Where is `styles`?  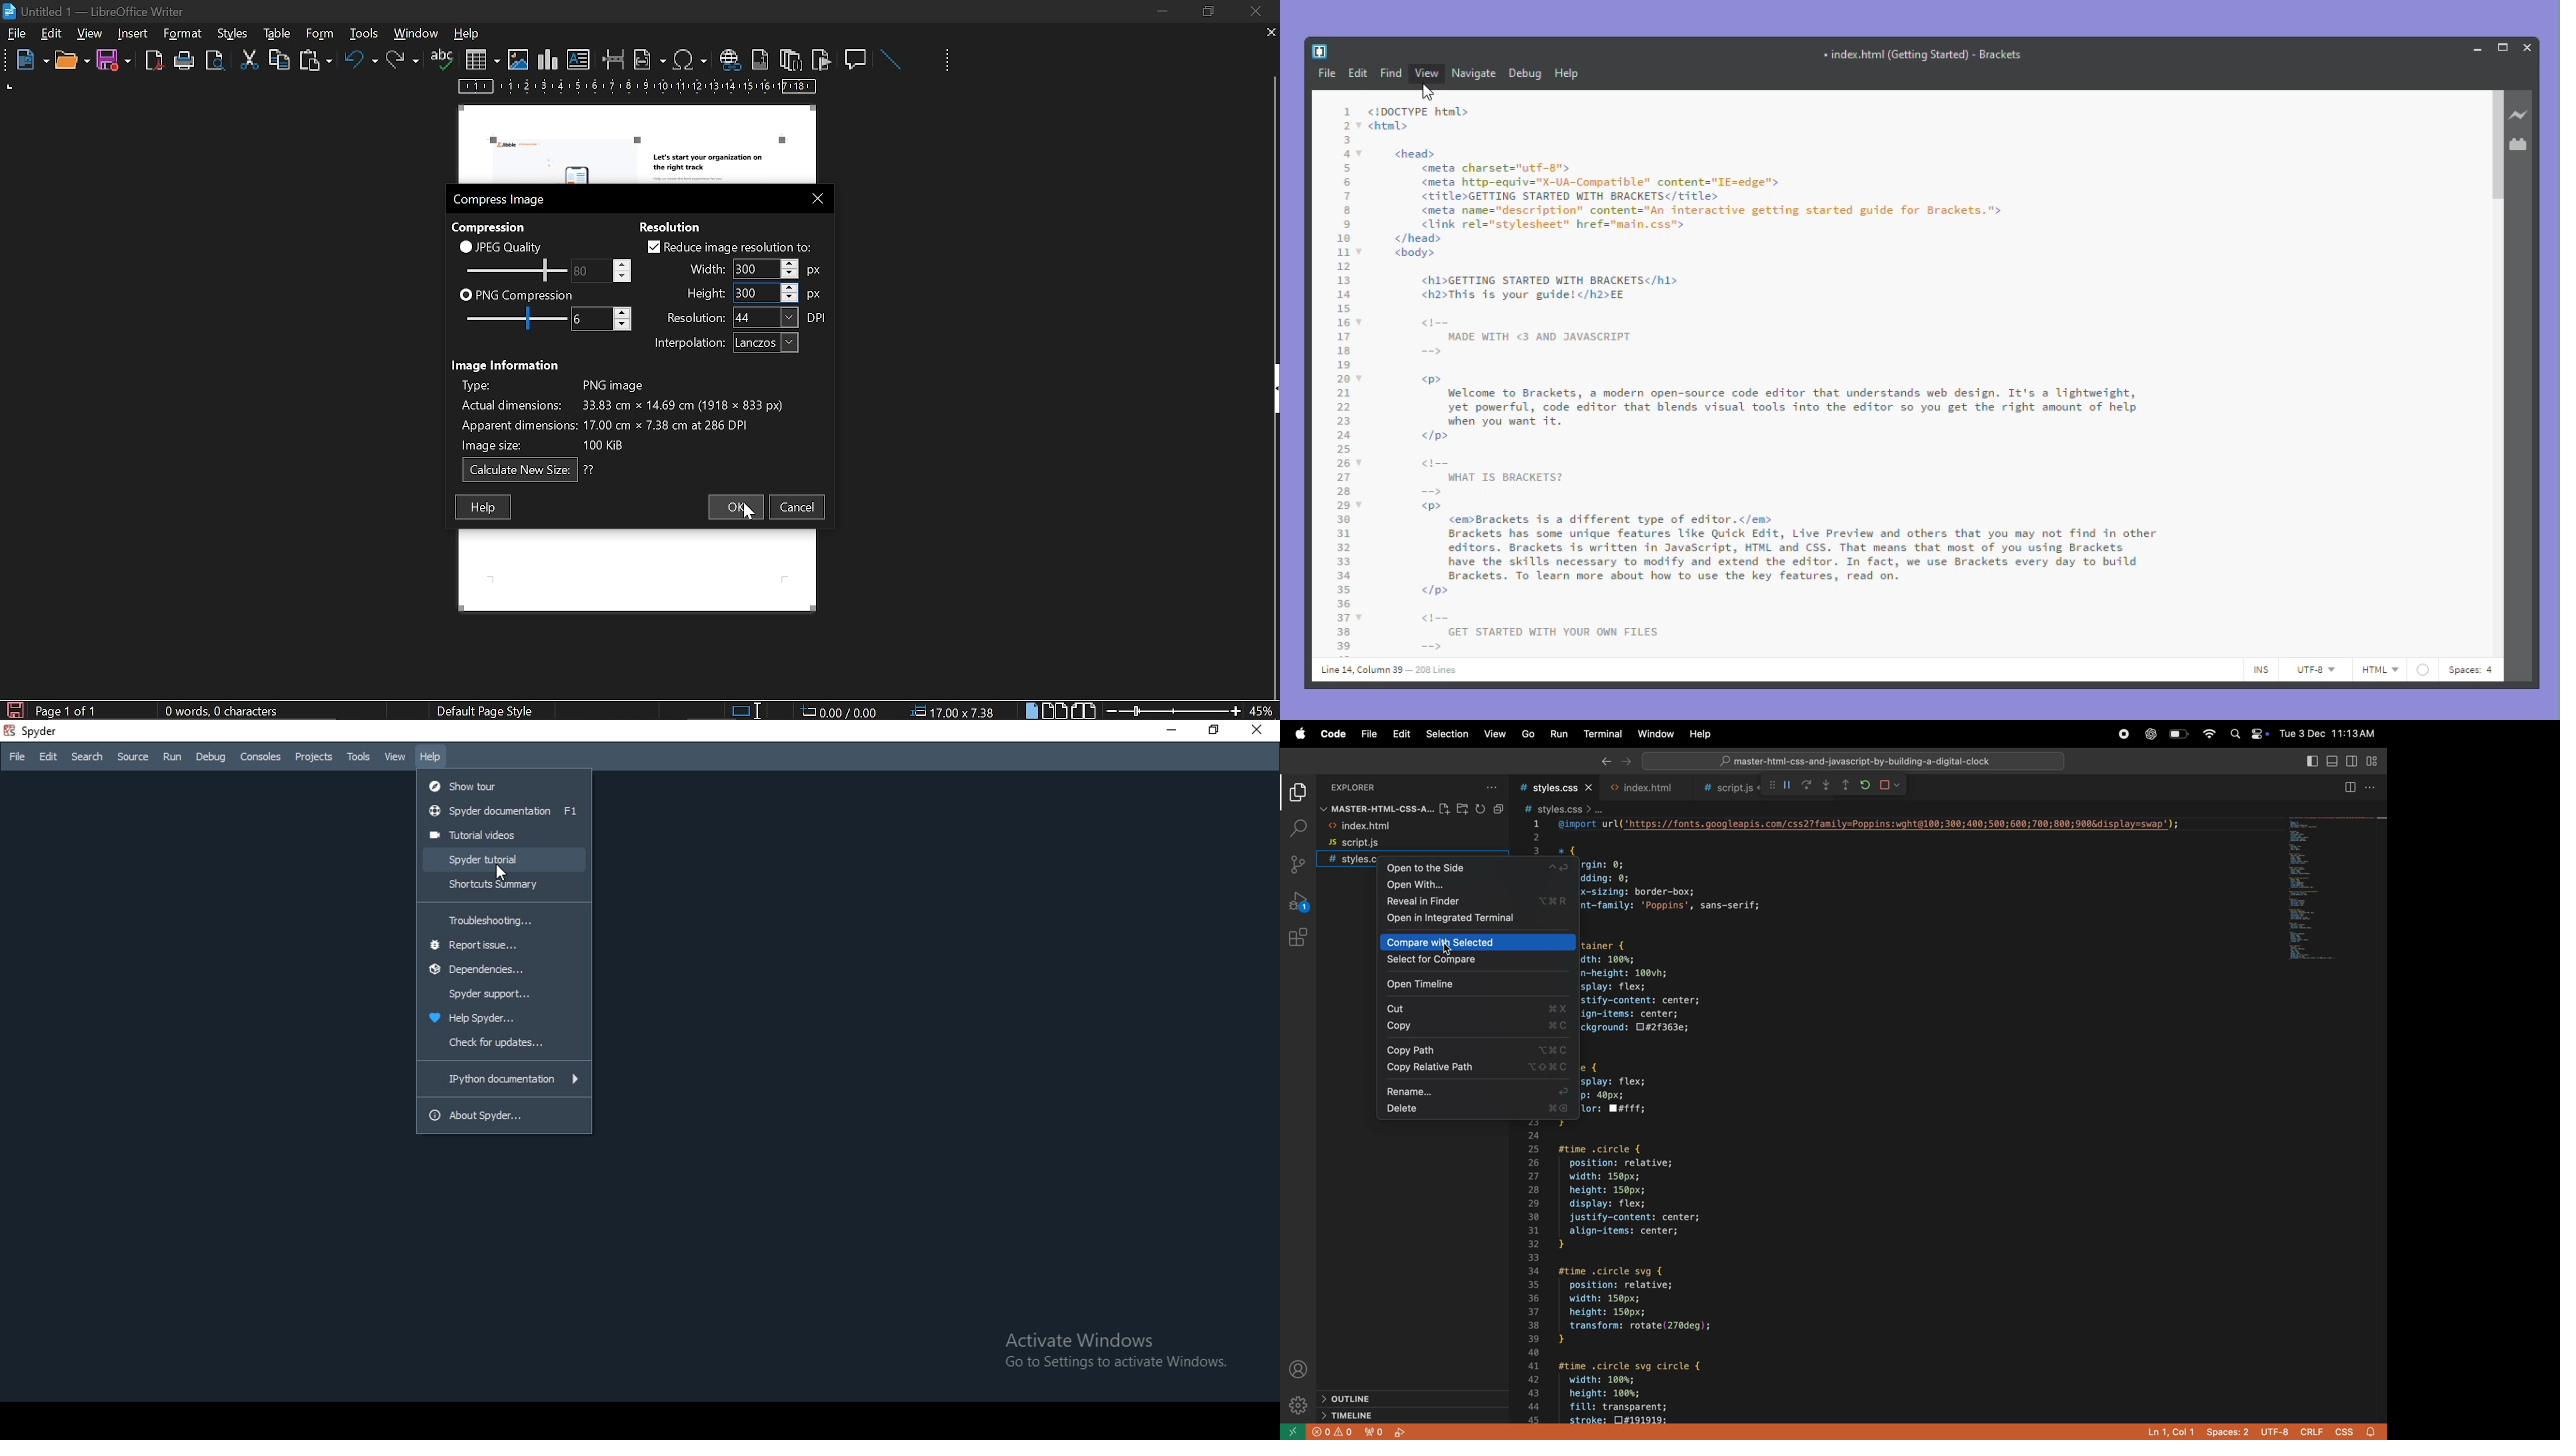
styles is located at coordinates (274, 33).